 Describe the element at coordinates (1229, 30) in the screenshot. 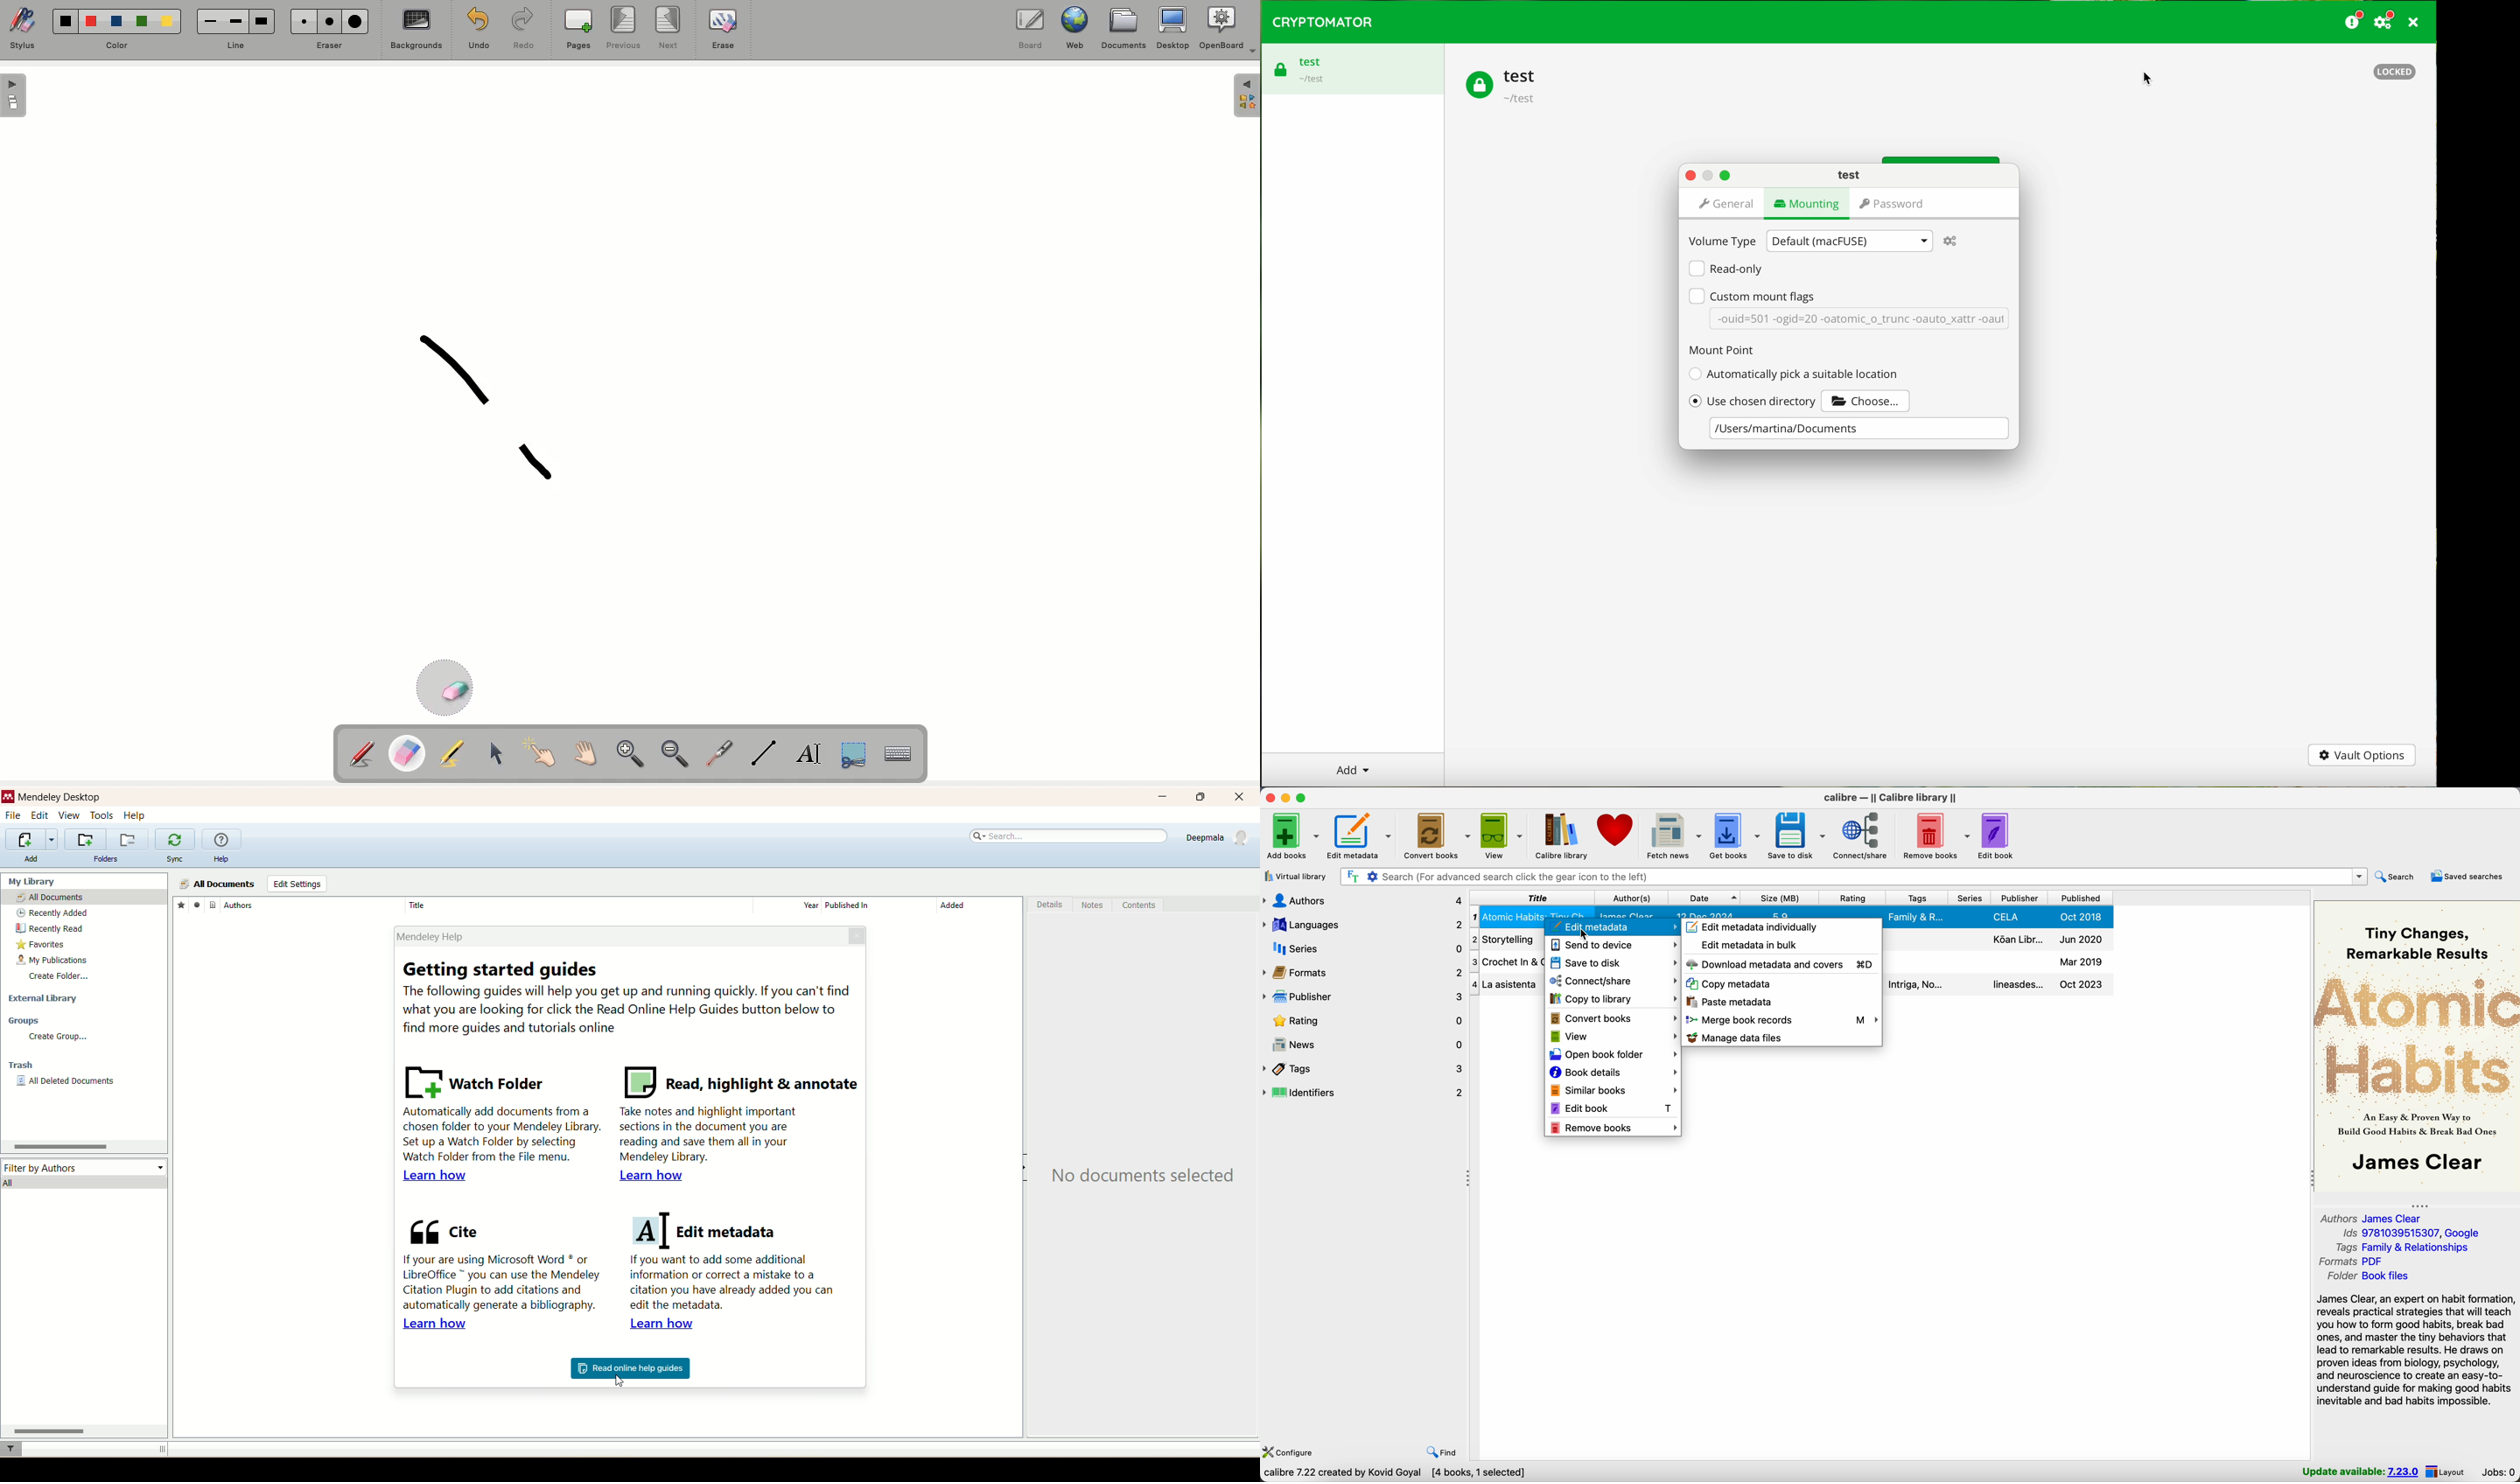

I see `OpenBoard` at that location.